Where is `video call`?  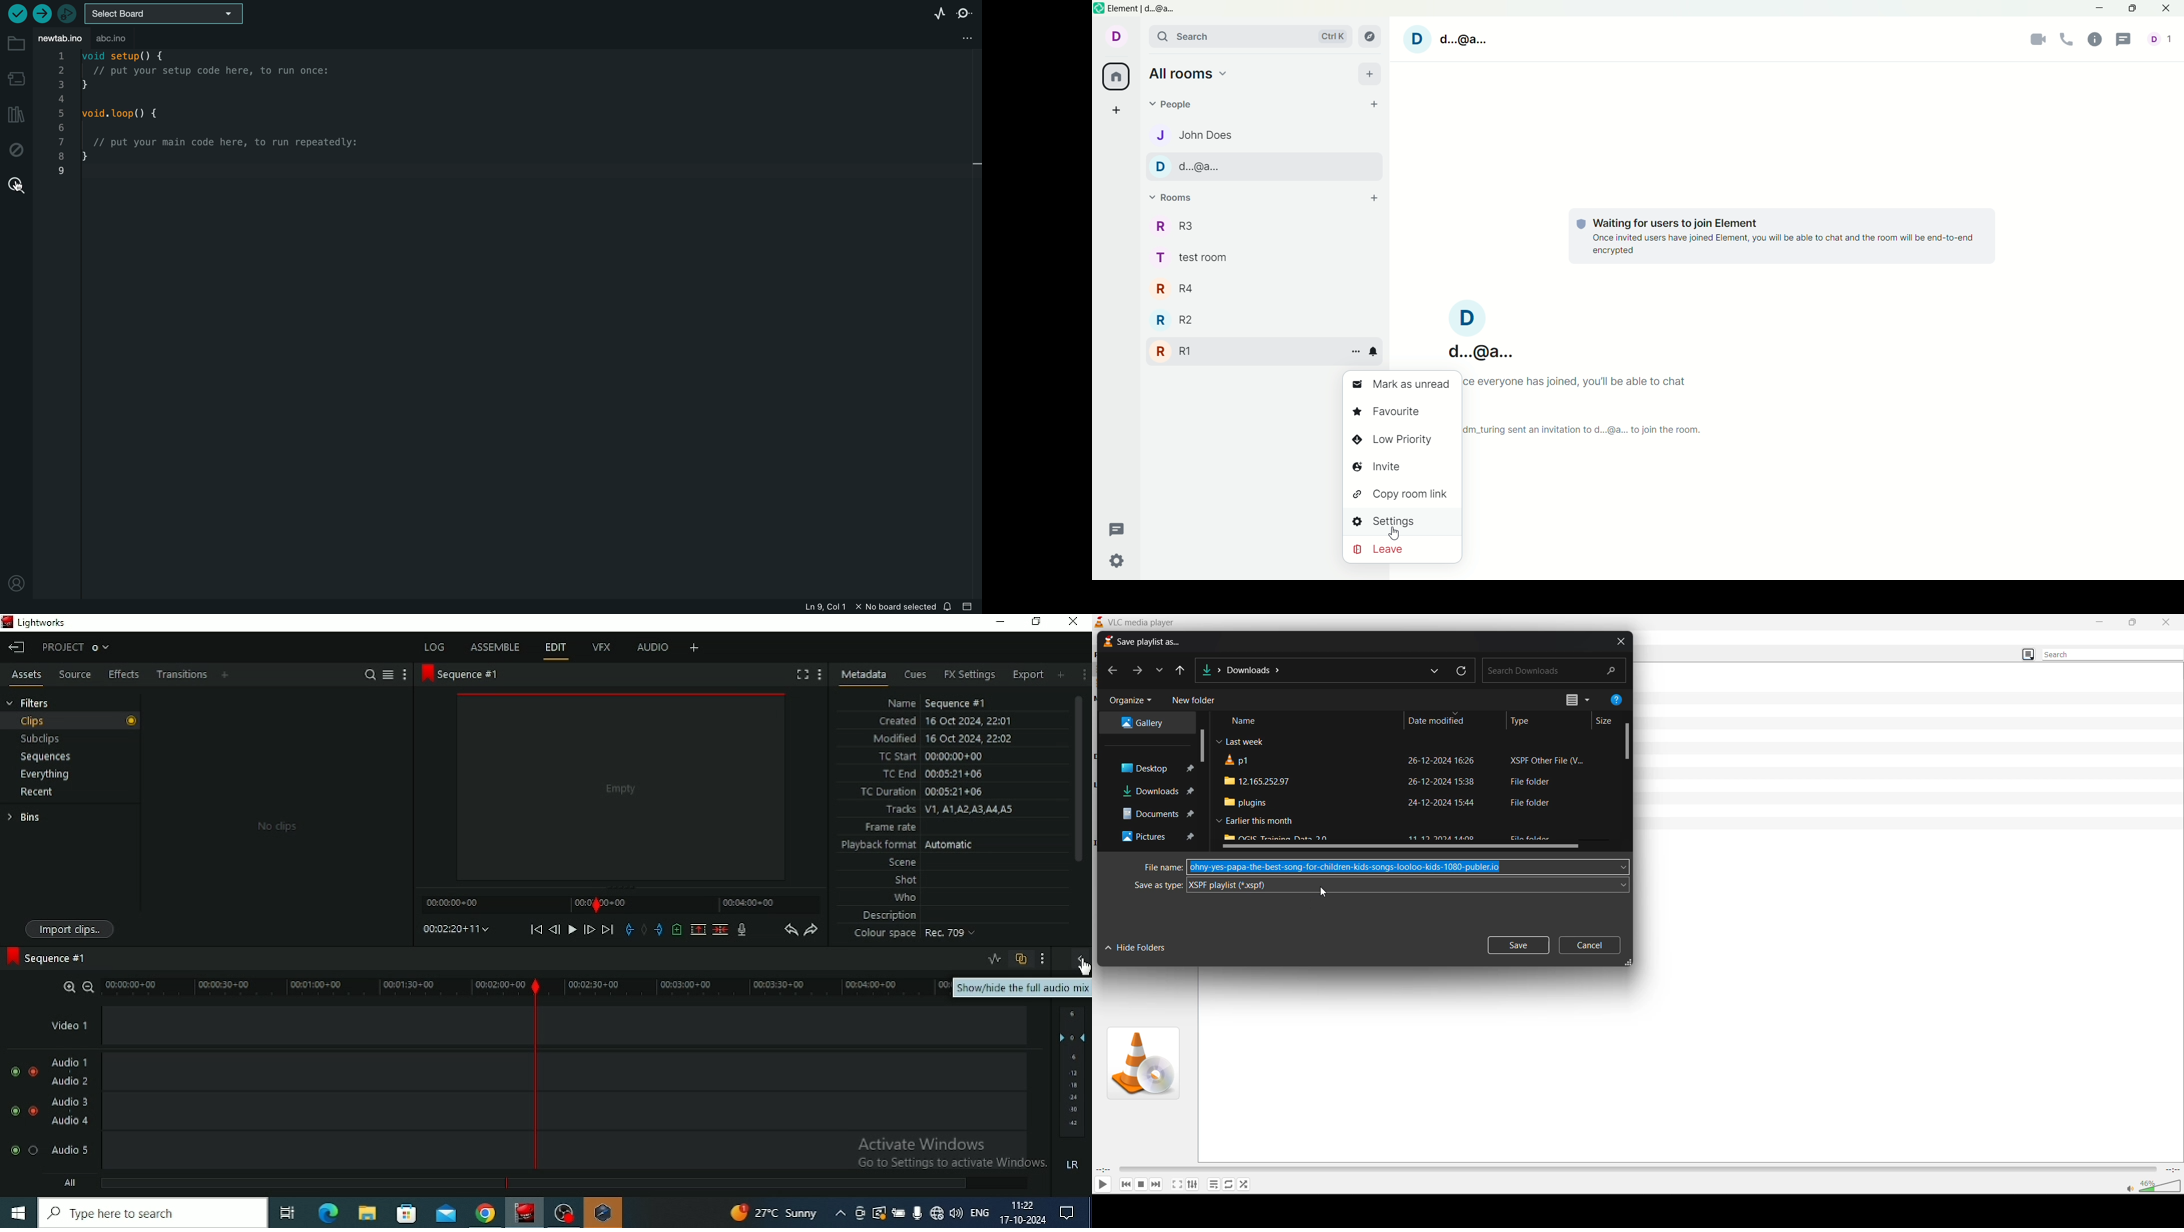
video call is located at coordinates (2039, 42).